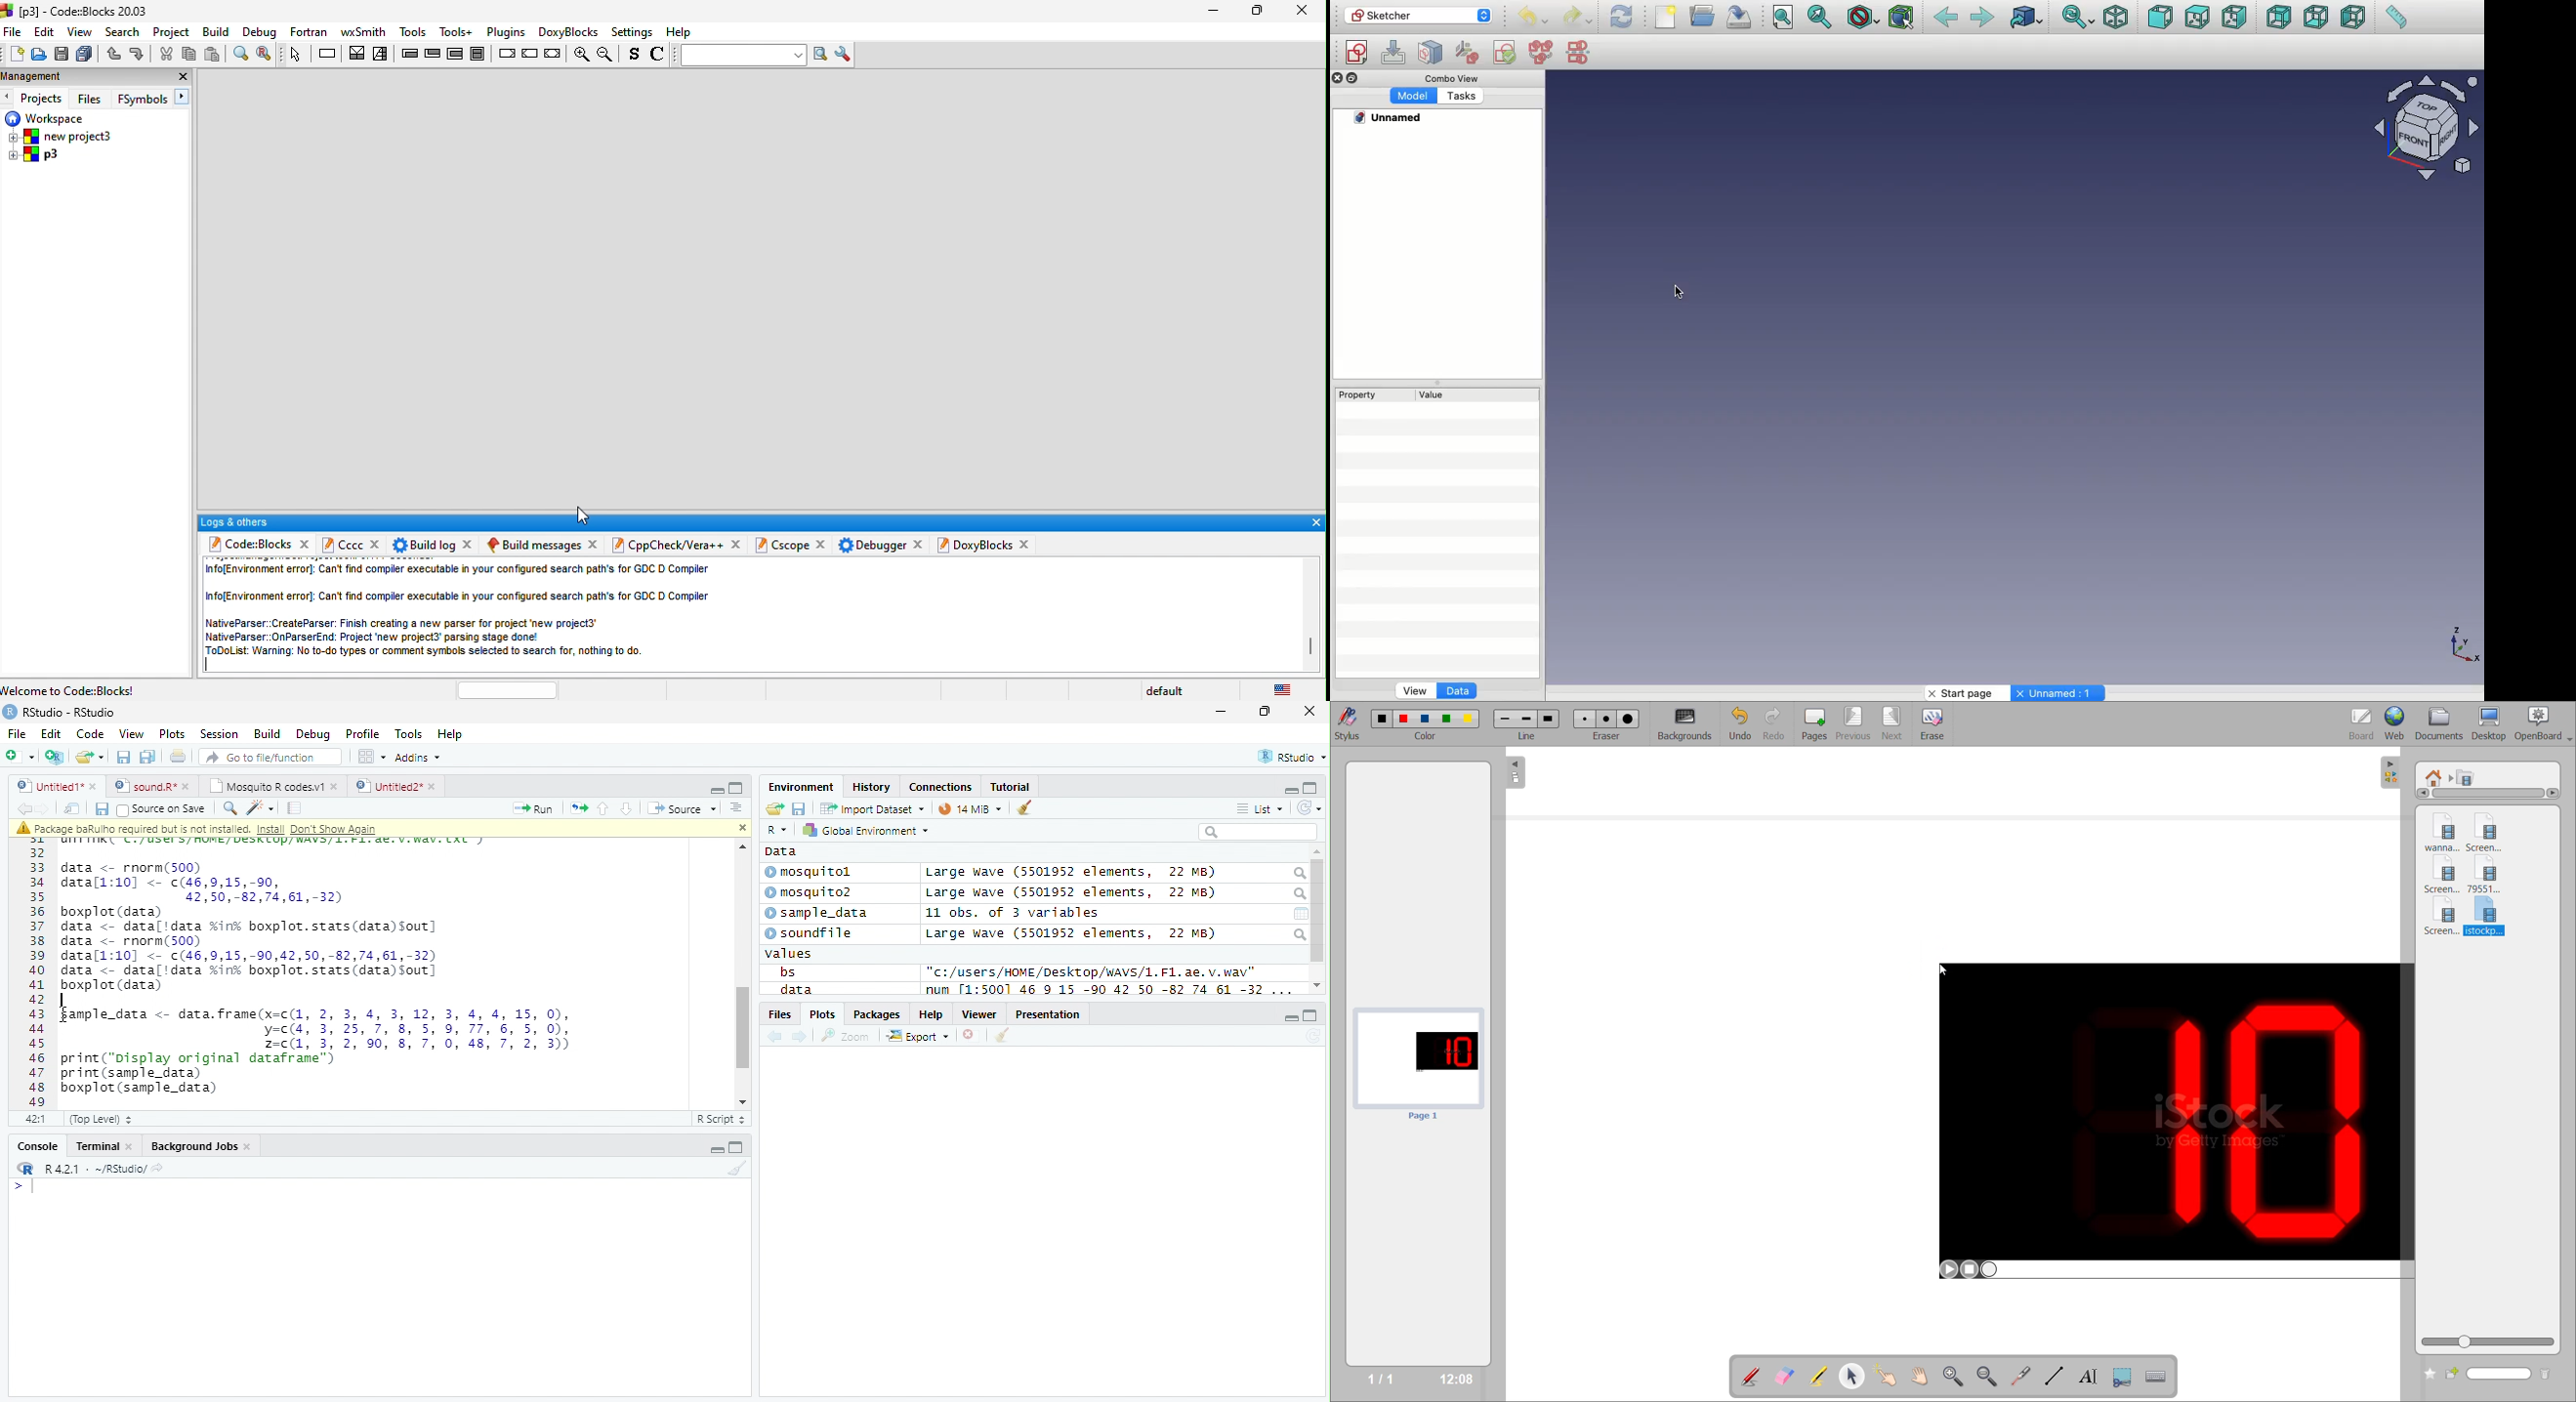 Image resolution: width=2576 pixels, height=1428 pixels. What do you see at coordinates (1285, 687) in the screenshot?
I see `United states (english)` at bounding box center [1285, 687].